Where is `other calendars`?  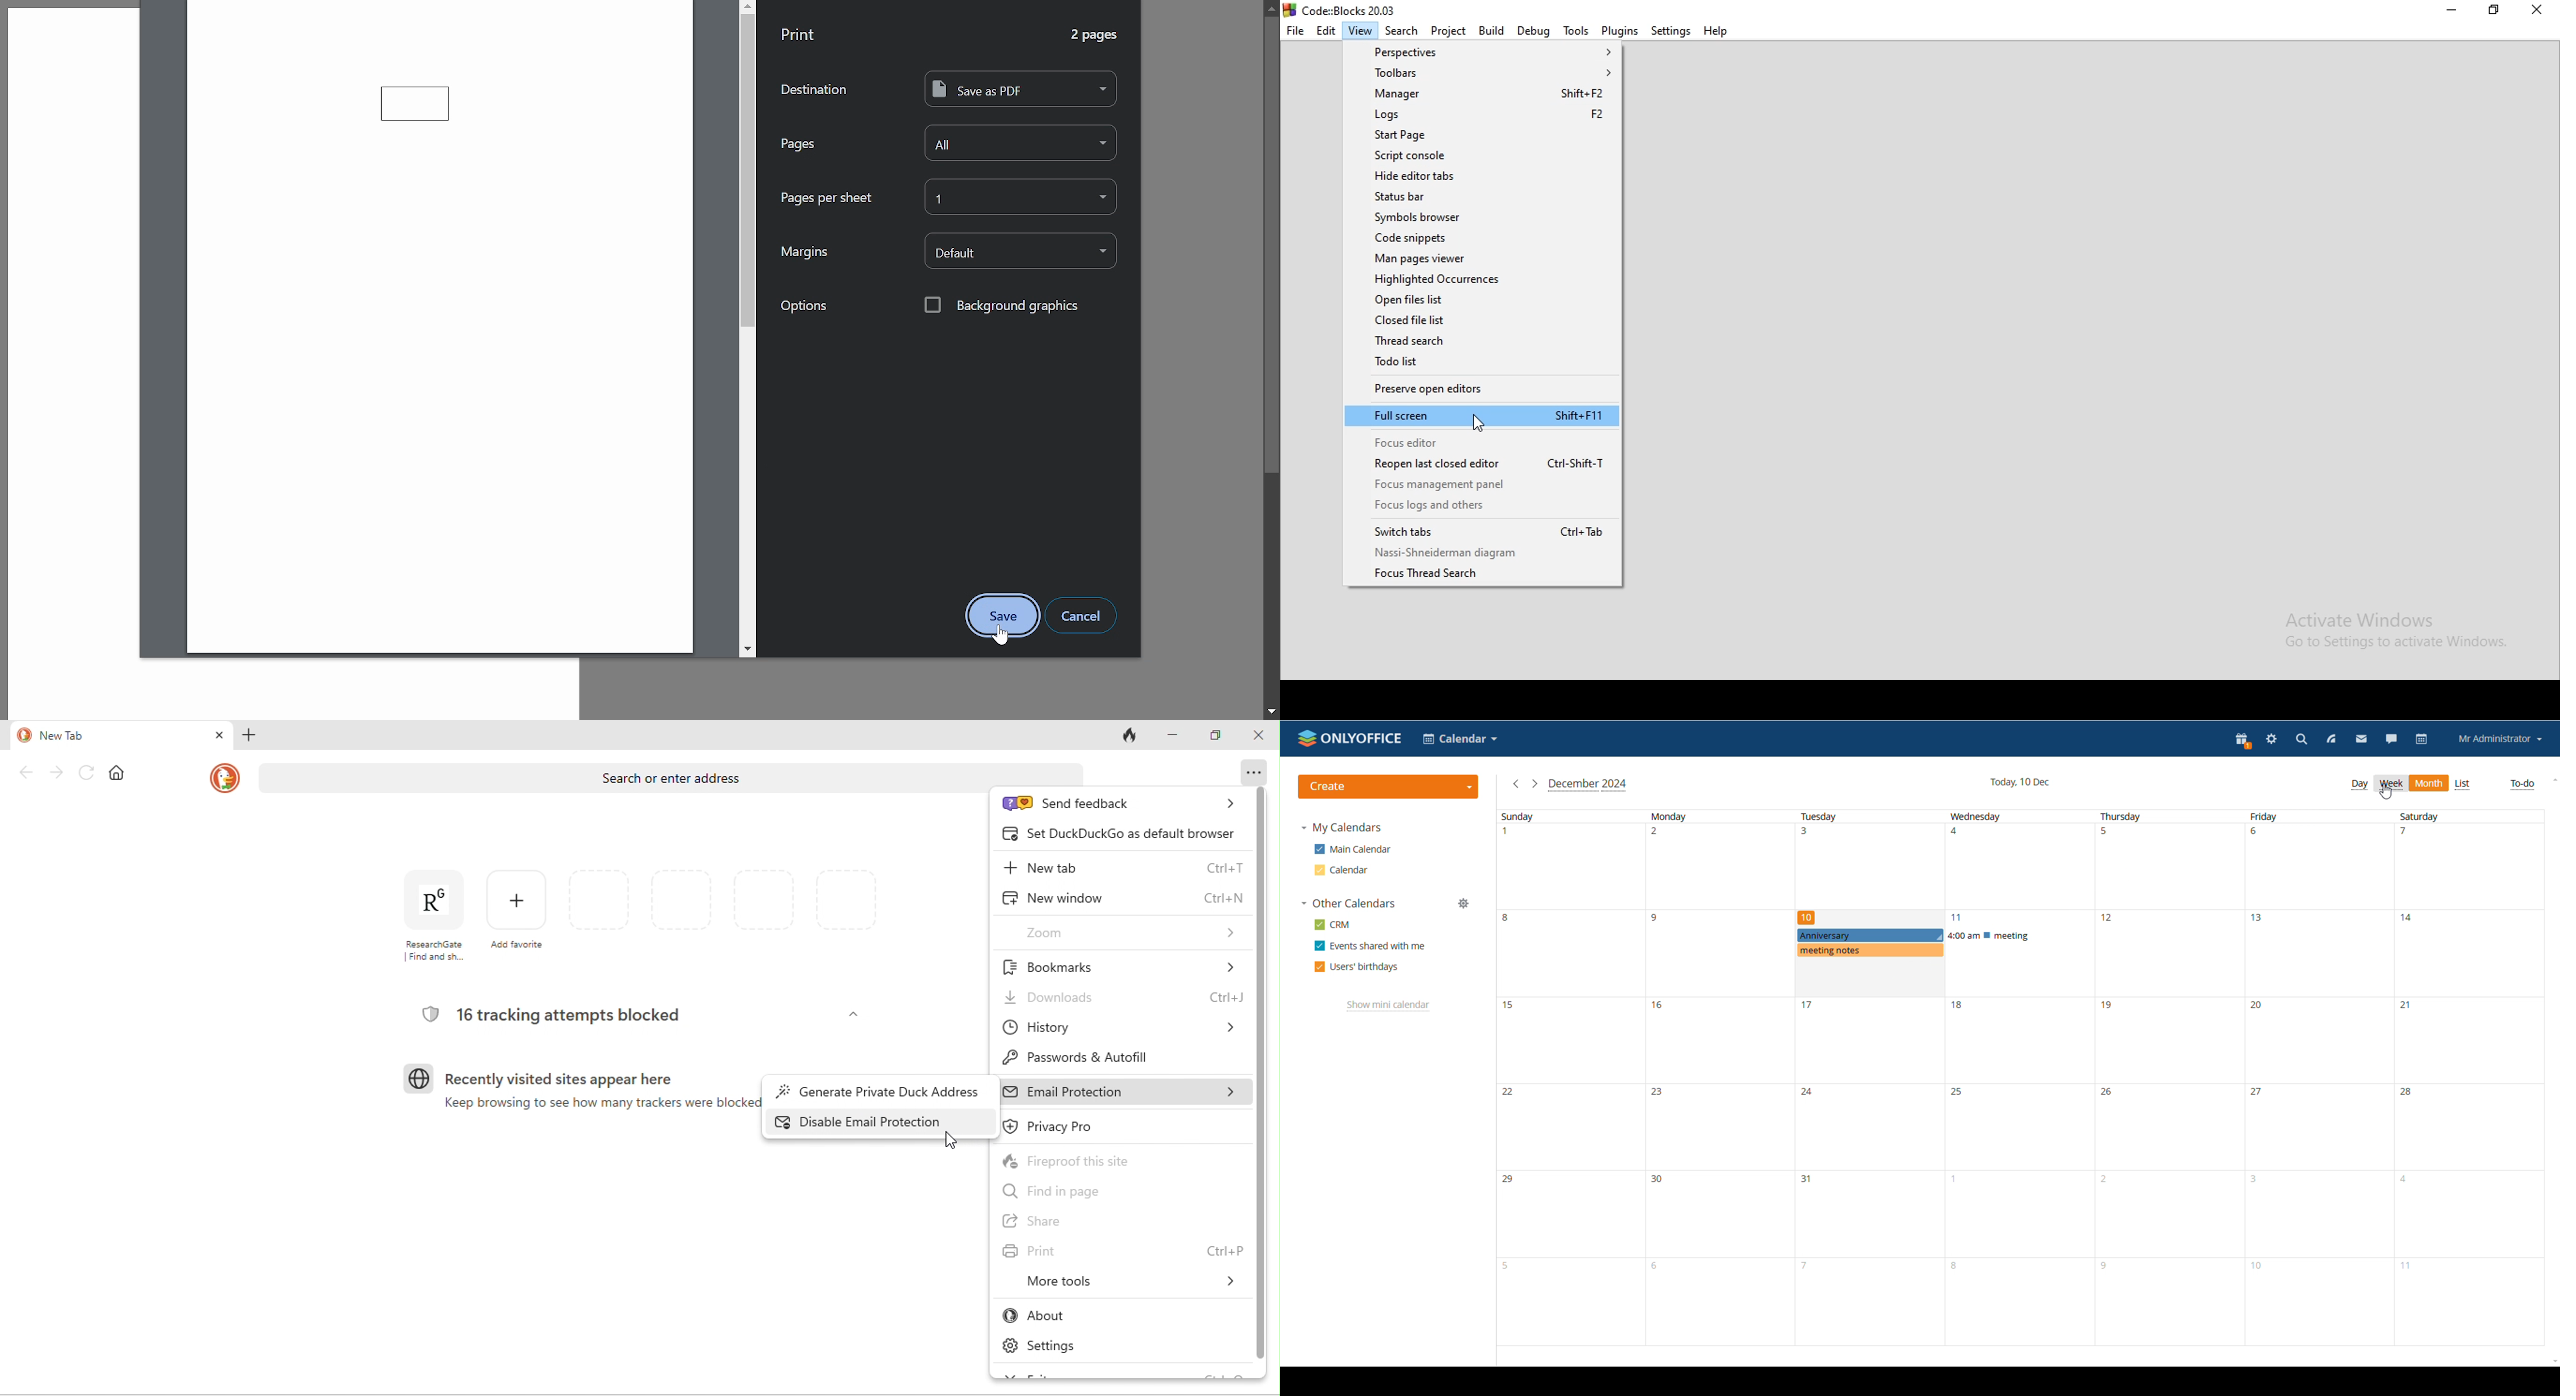
other calendars is located at coordinates (1349, 904).